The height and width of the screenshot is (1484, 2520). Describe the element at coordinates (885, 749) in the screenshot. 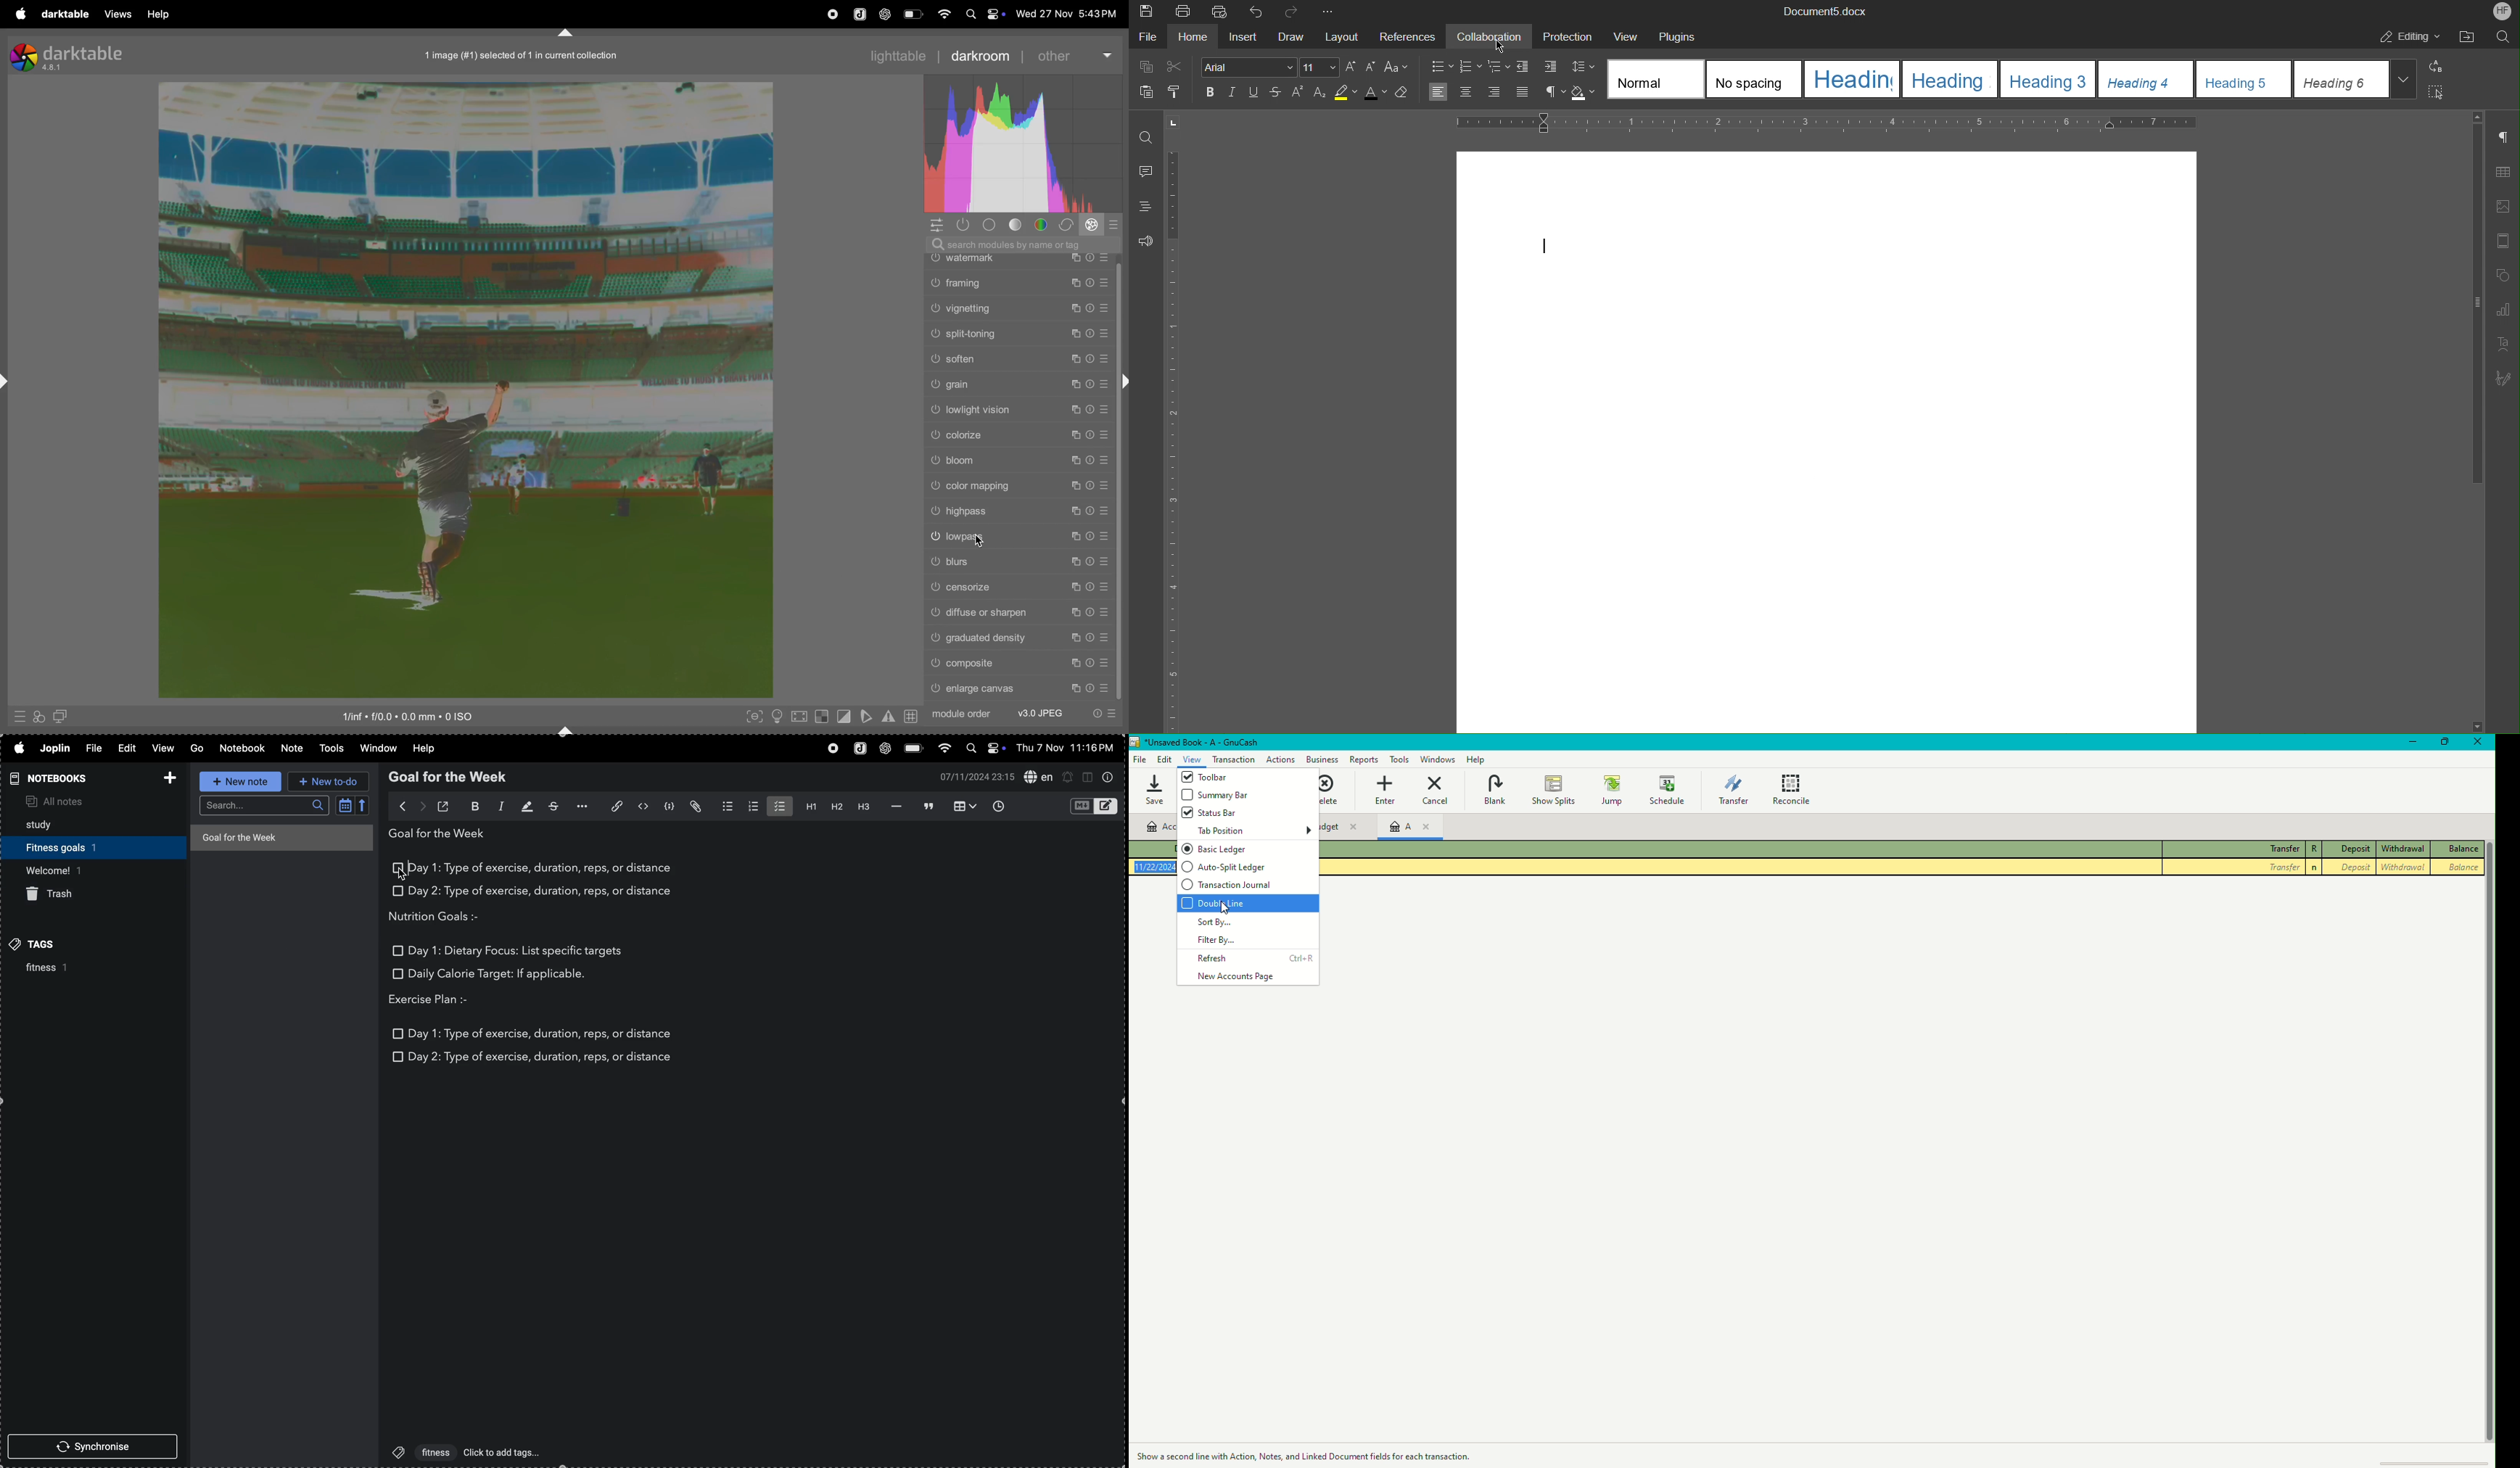

I see `chatgpt` at that location.